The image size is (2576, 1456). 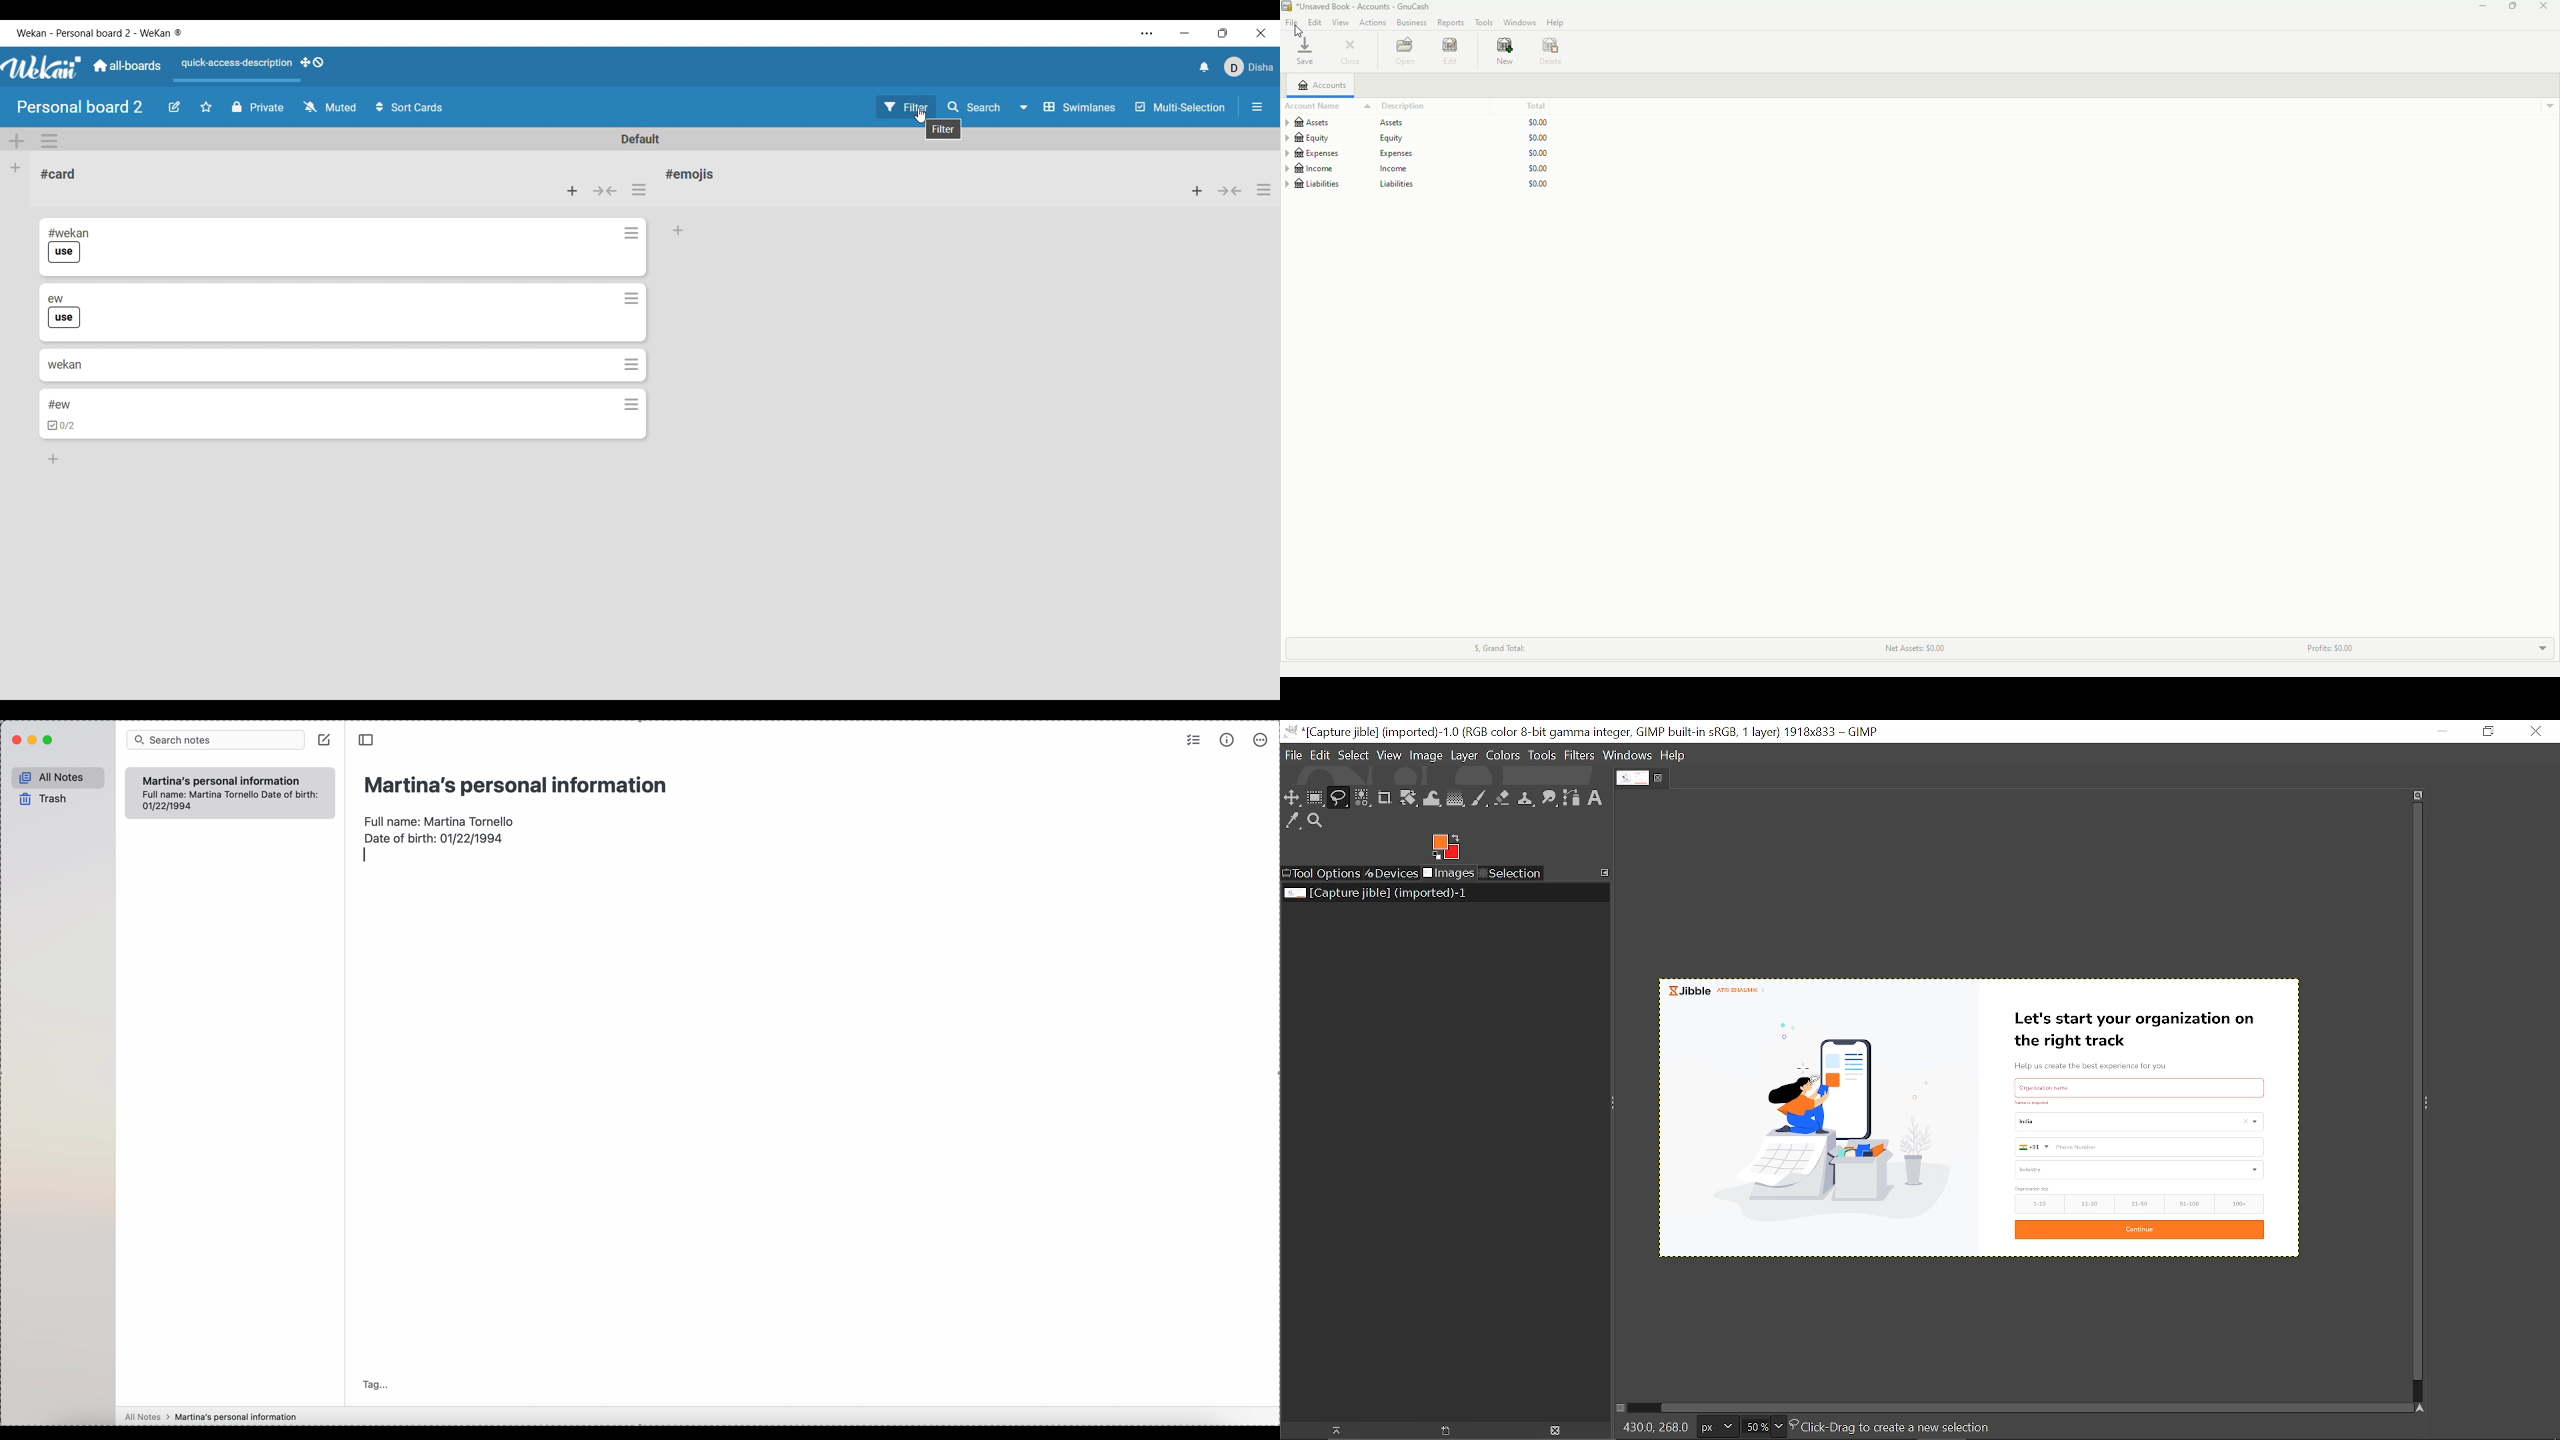 I want to click on Filter settings, so click(x=906, y=107).